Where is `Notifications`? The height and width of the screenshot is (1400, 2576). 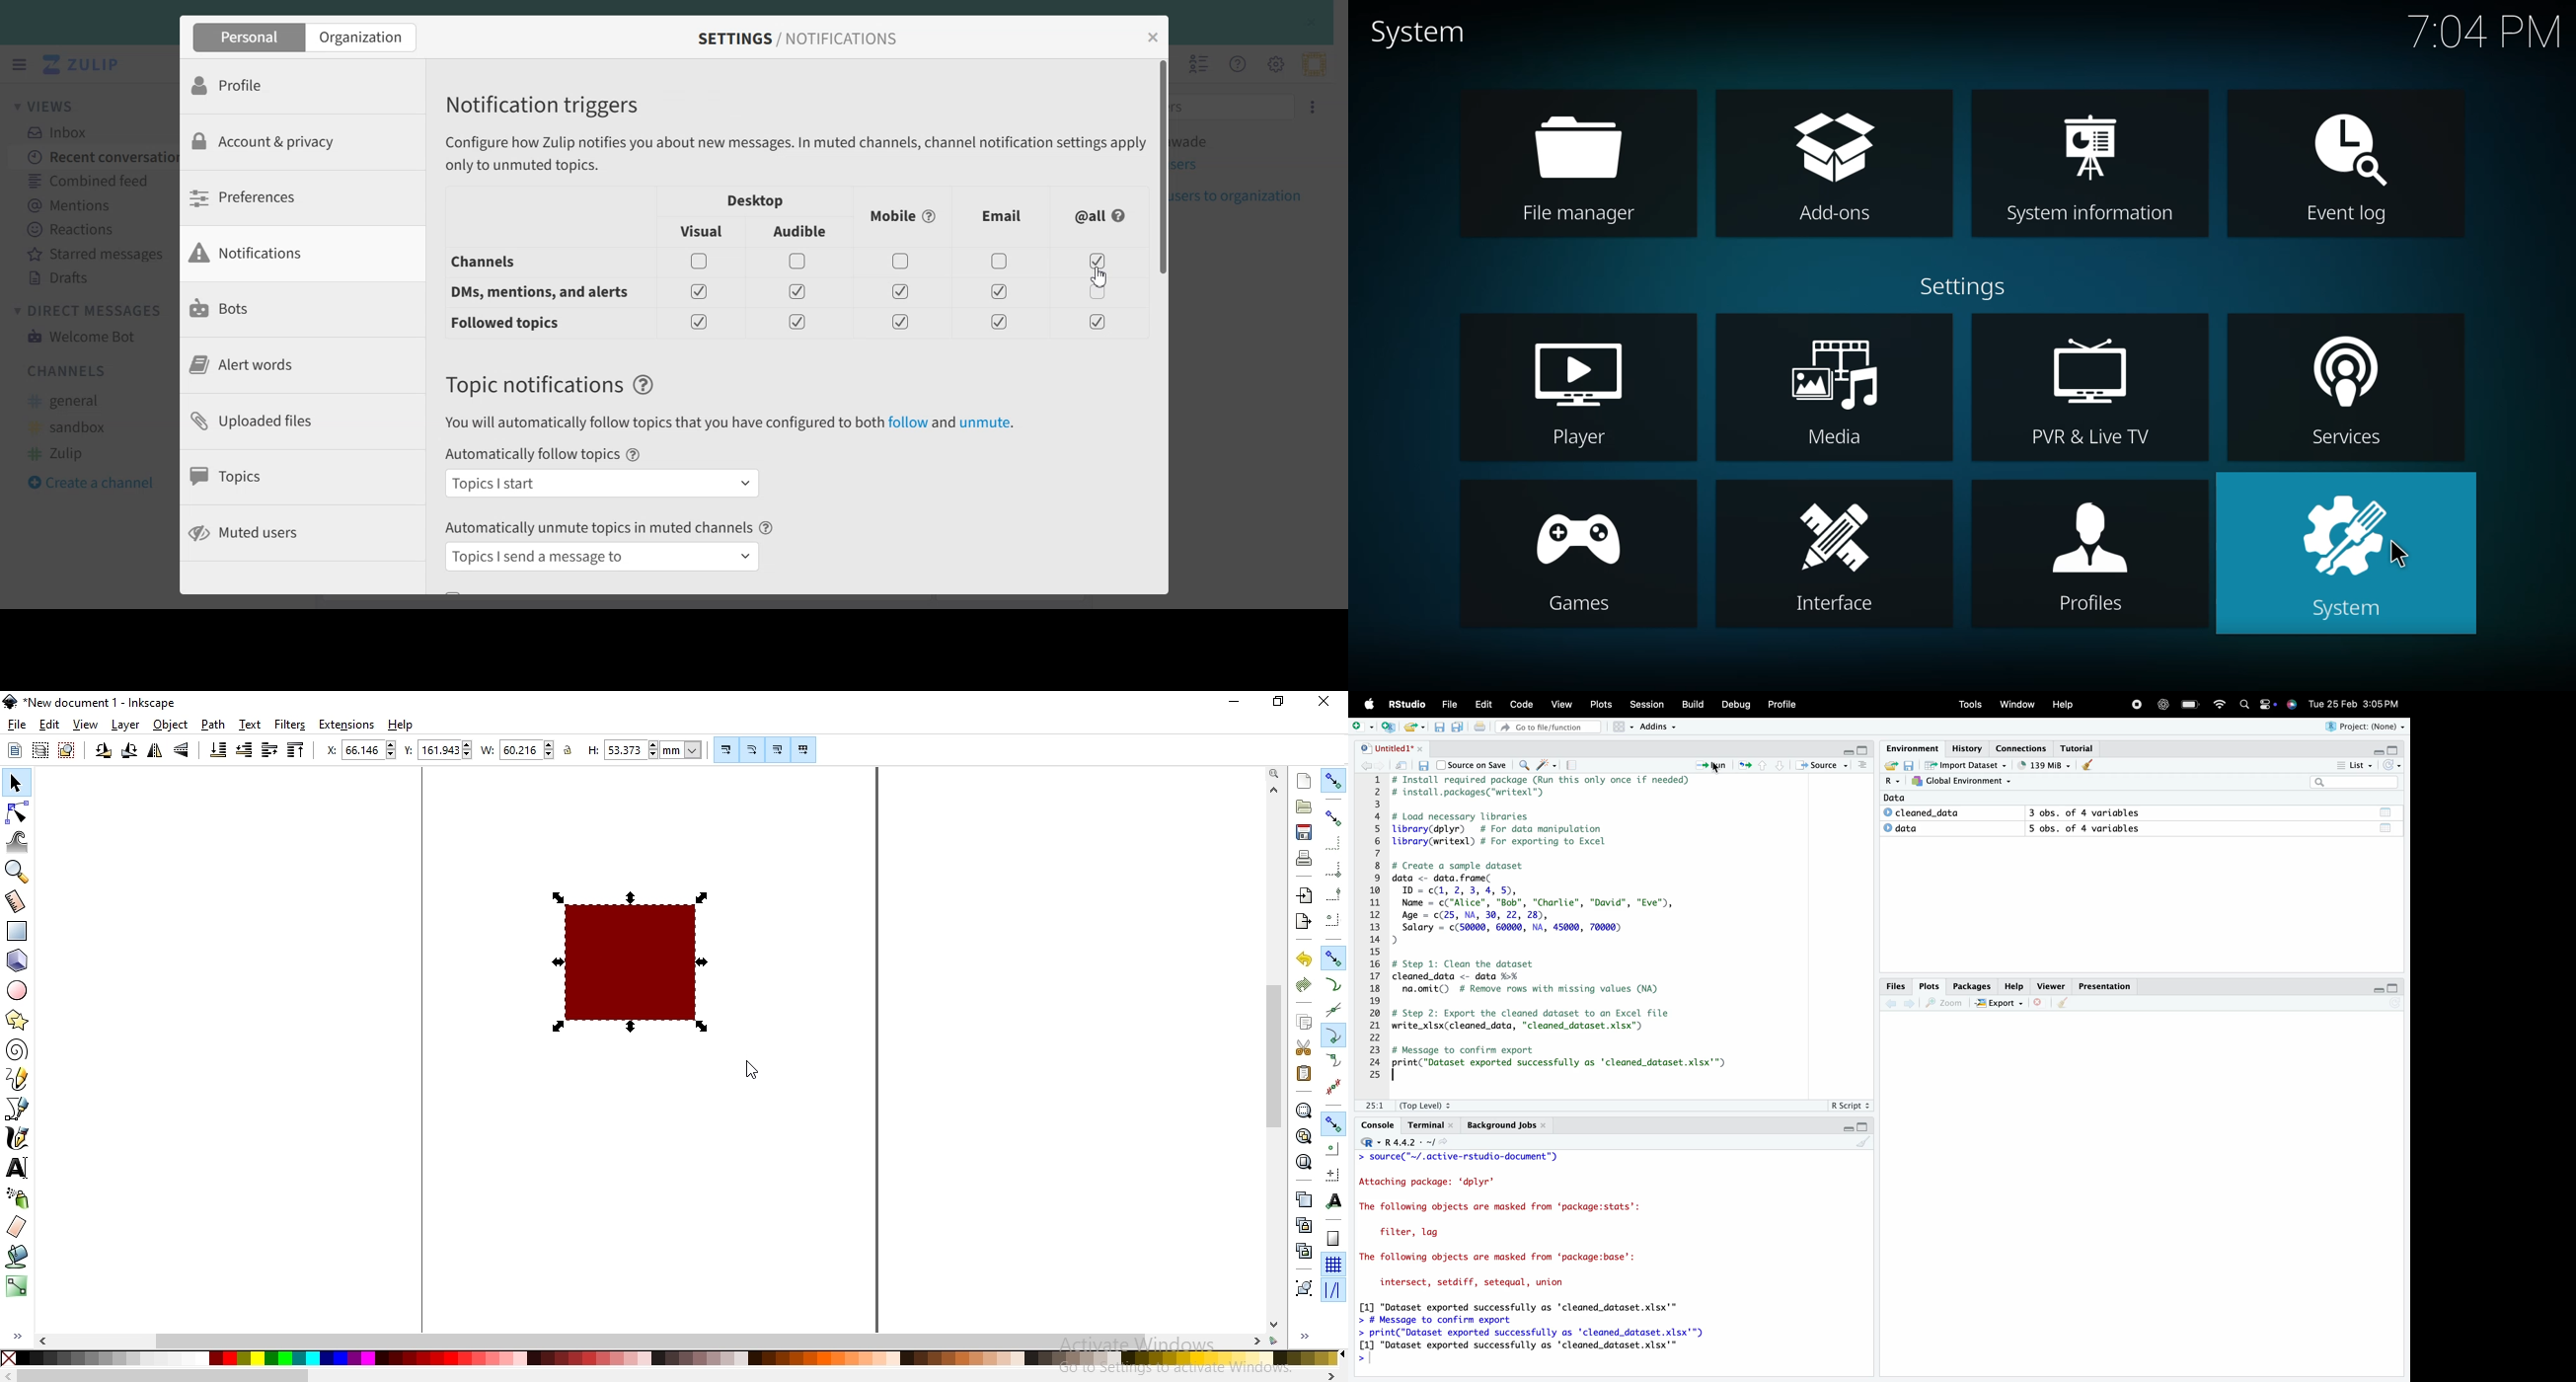
Notifications is located at coordinates (284, 254).